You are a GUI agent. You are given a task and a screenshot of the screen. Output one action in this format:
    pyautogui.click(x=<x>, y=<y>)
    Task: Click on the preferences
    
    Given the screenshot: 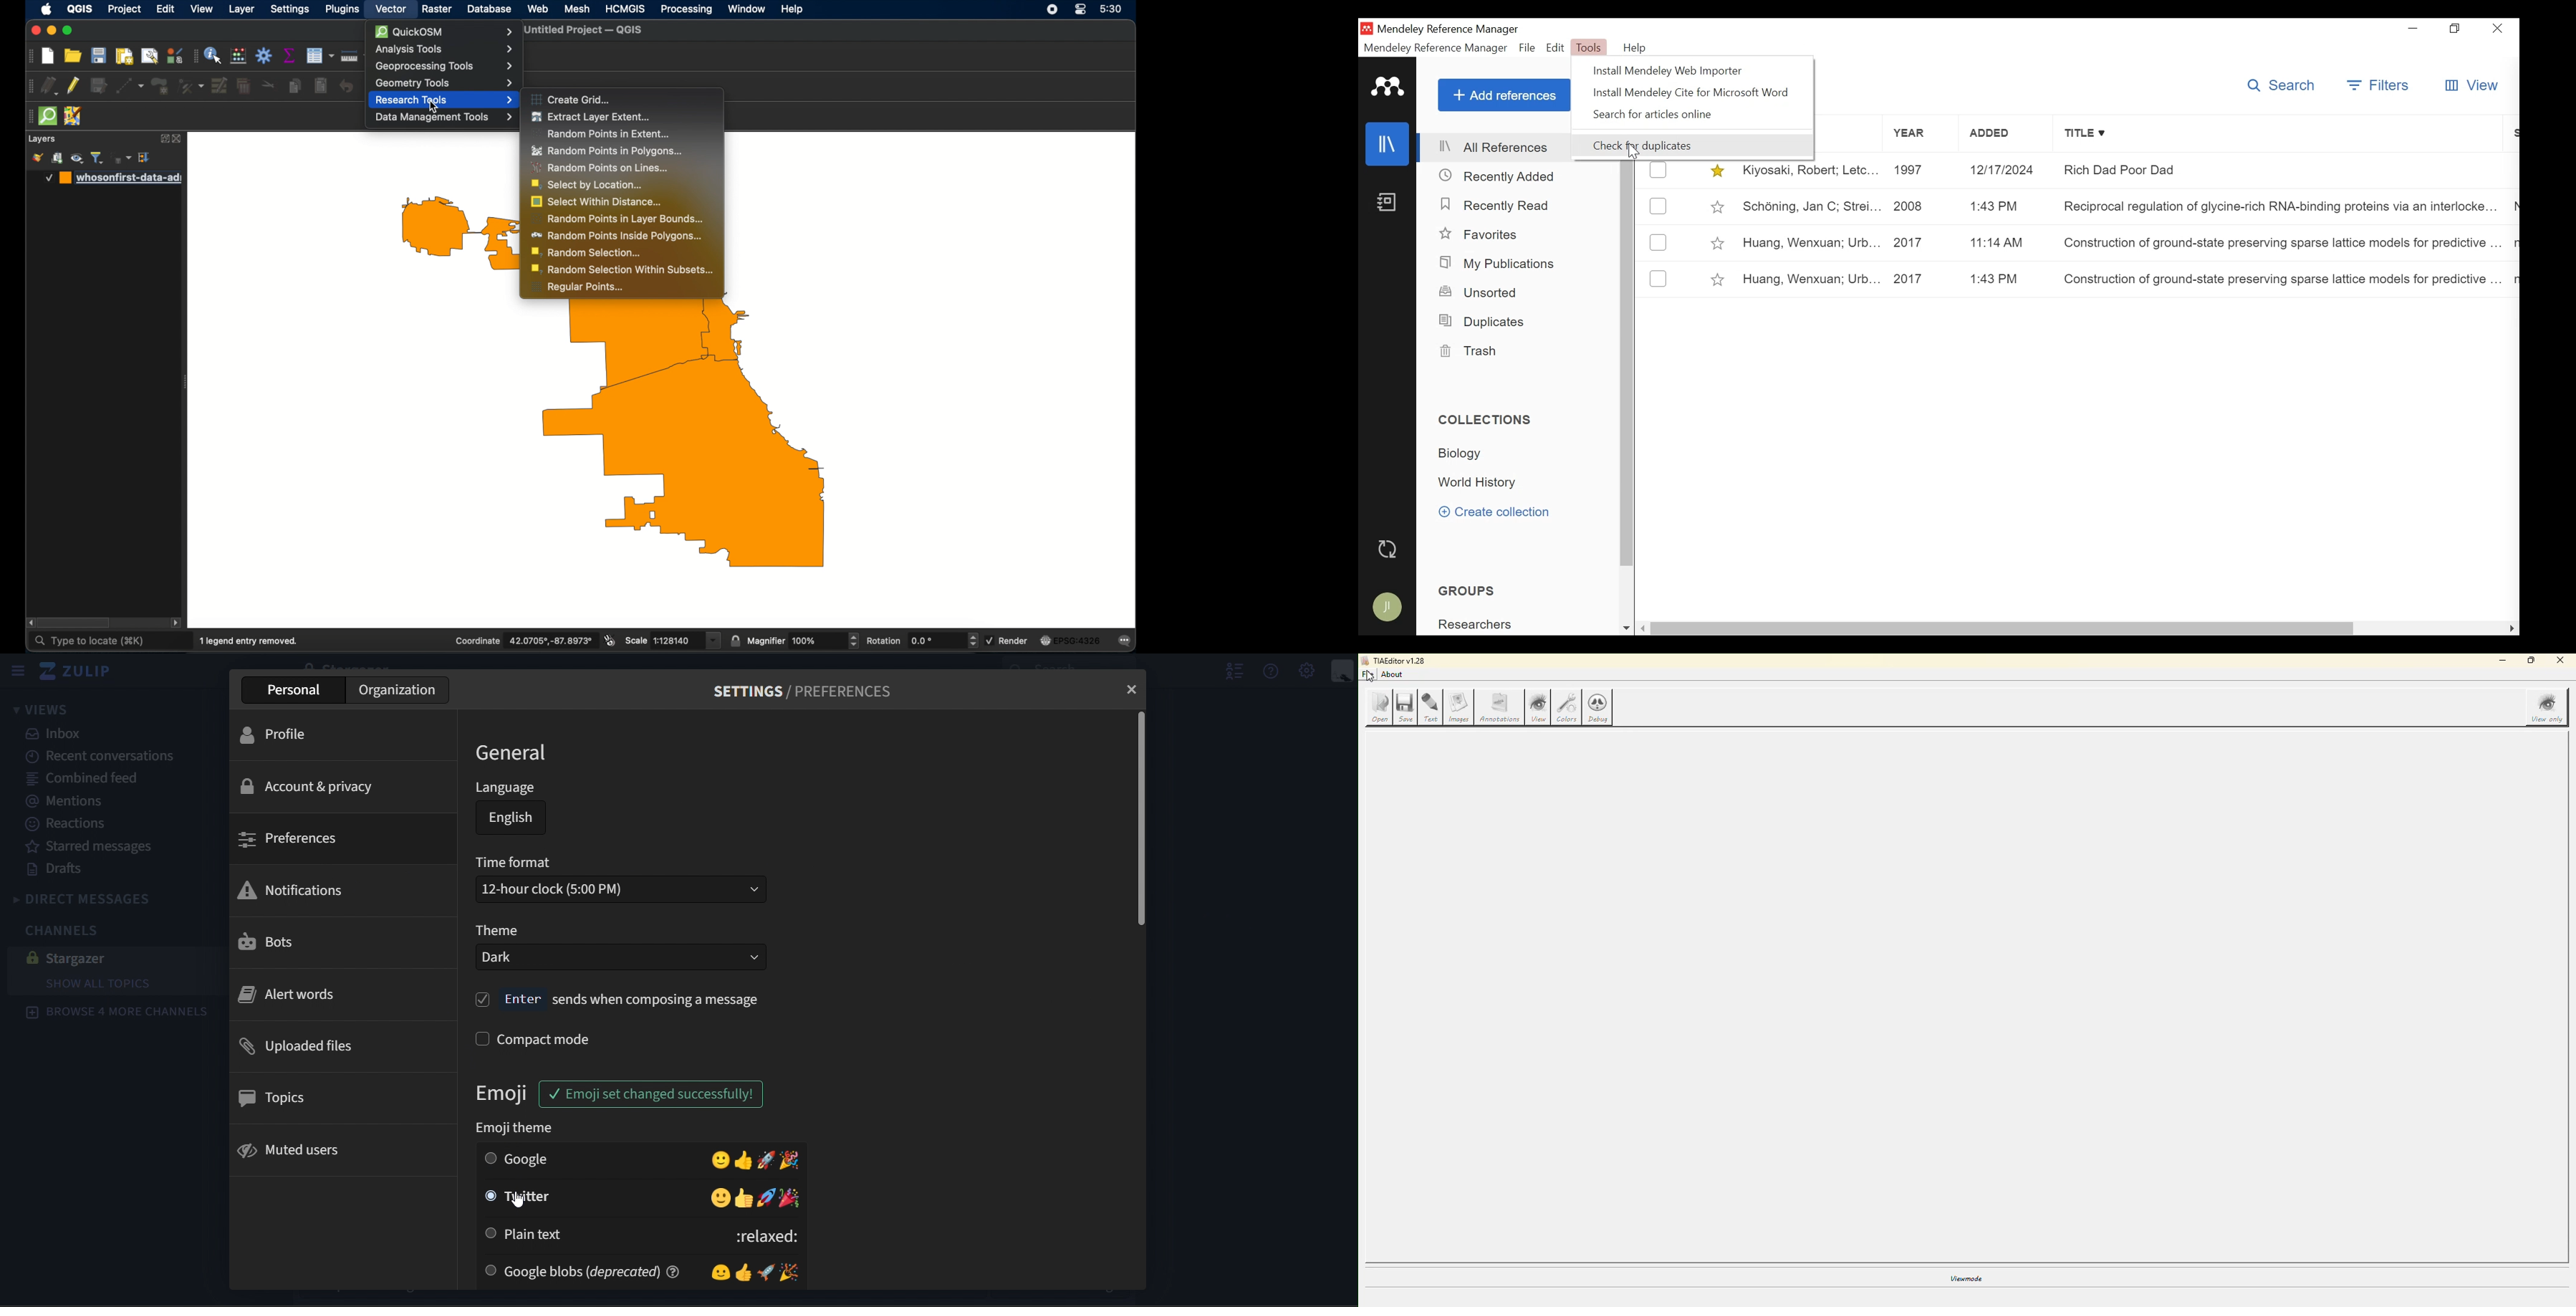 What is the action you would take?
    pyautogui.click(x=289, y=839)
    